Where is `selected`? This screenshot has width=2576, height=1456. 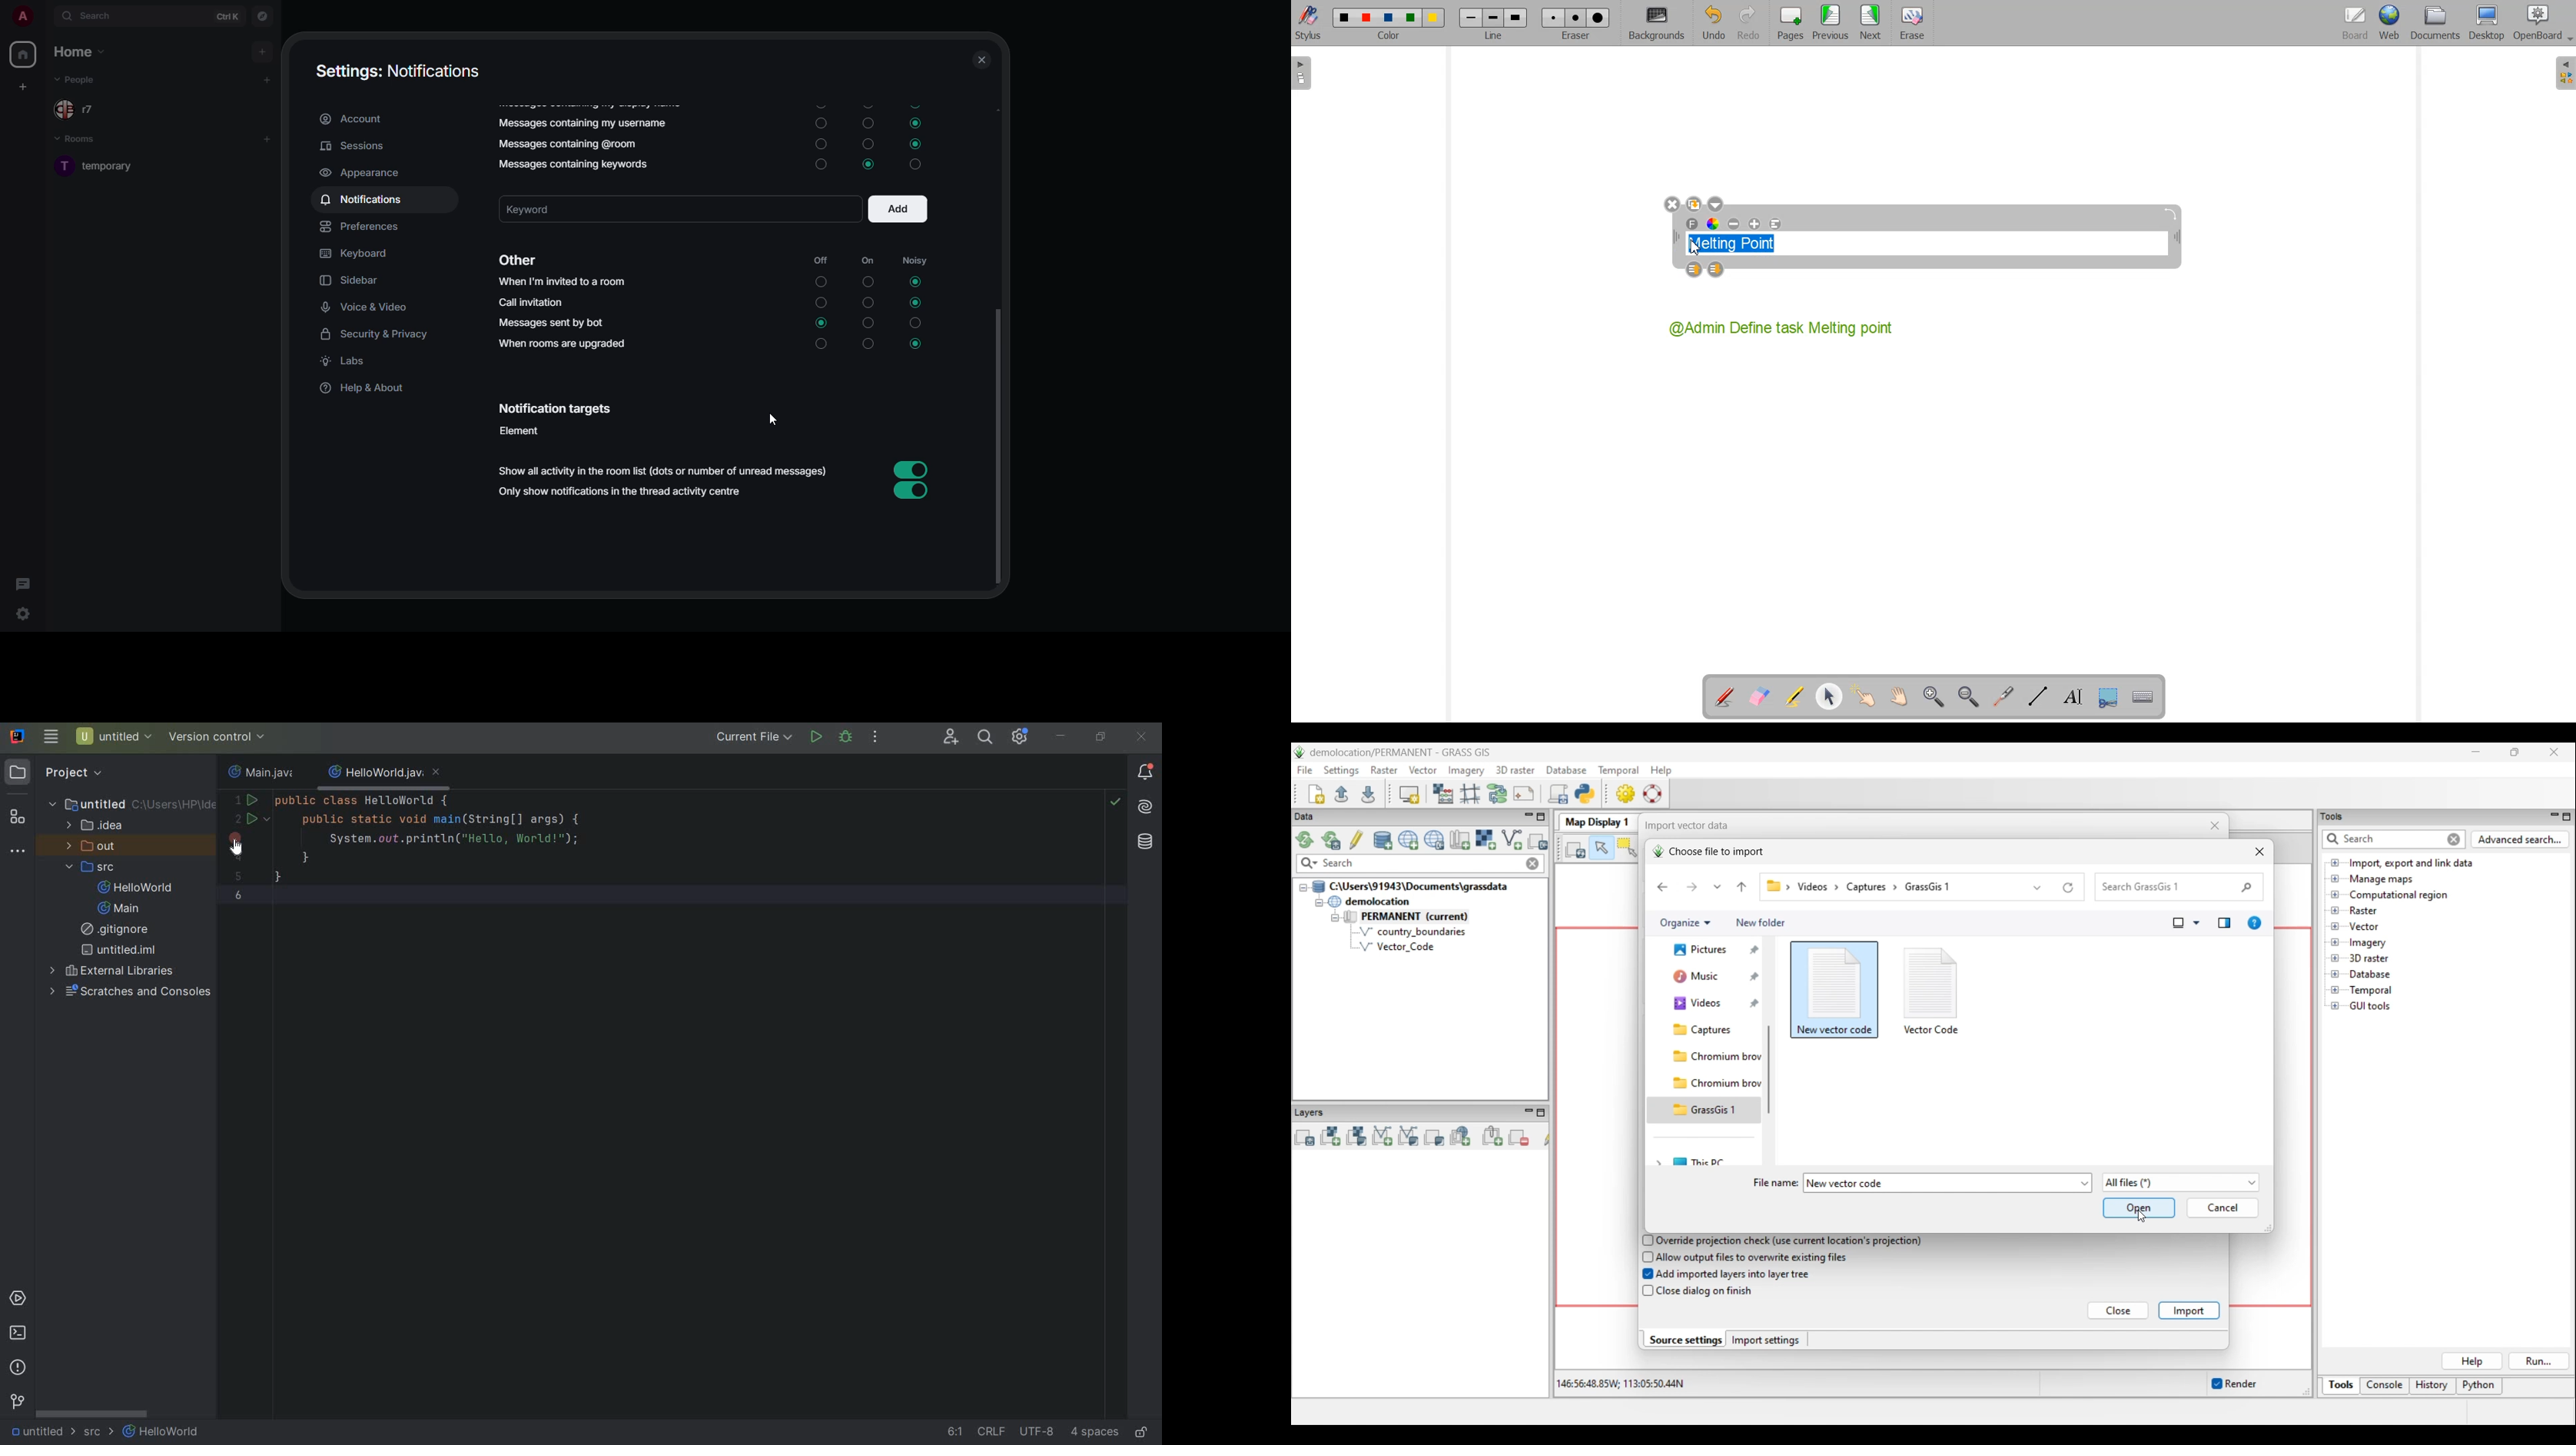 selected is located at coordinates (914, 345).